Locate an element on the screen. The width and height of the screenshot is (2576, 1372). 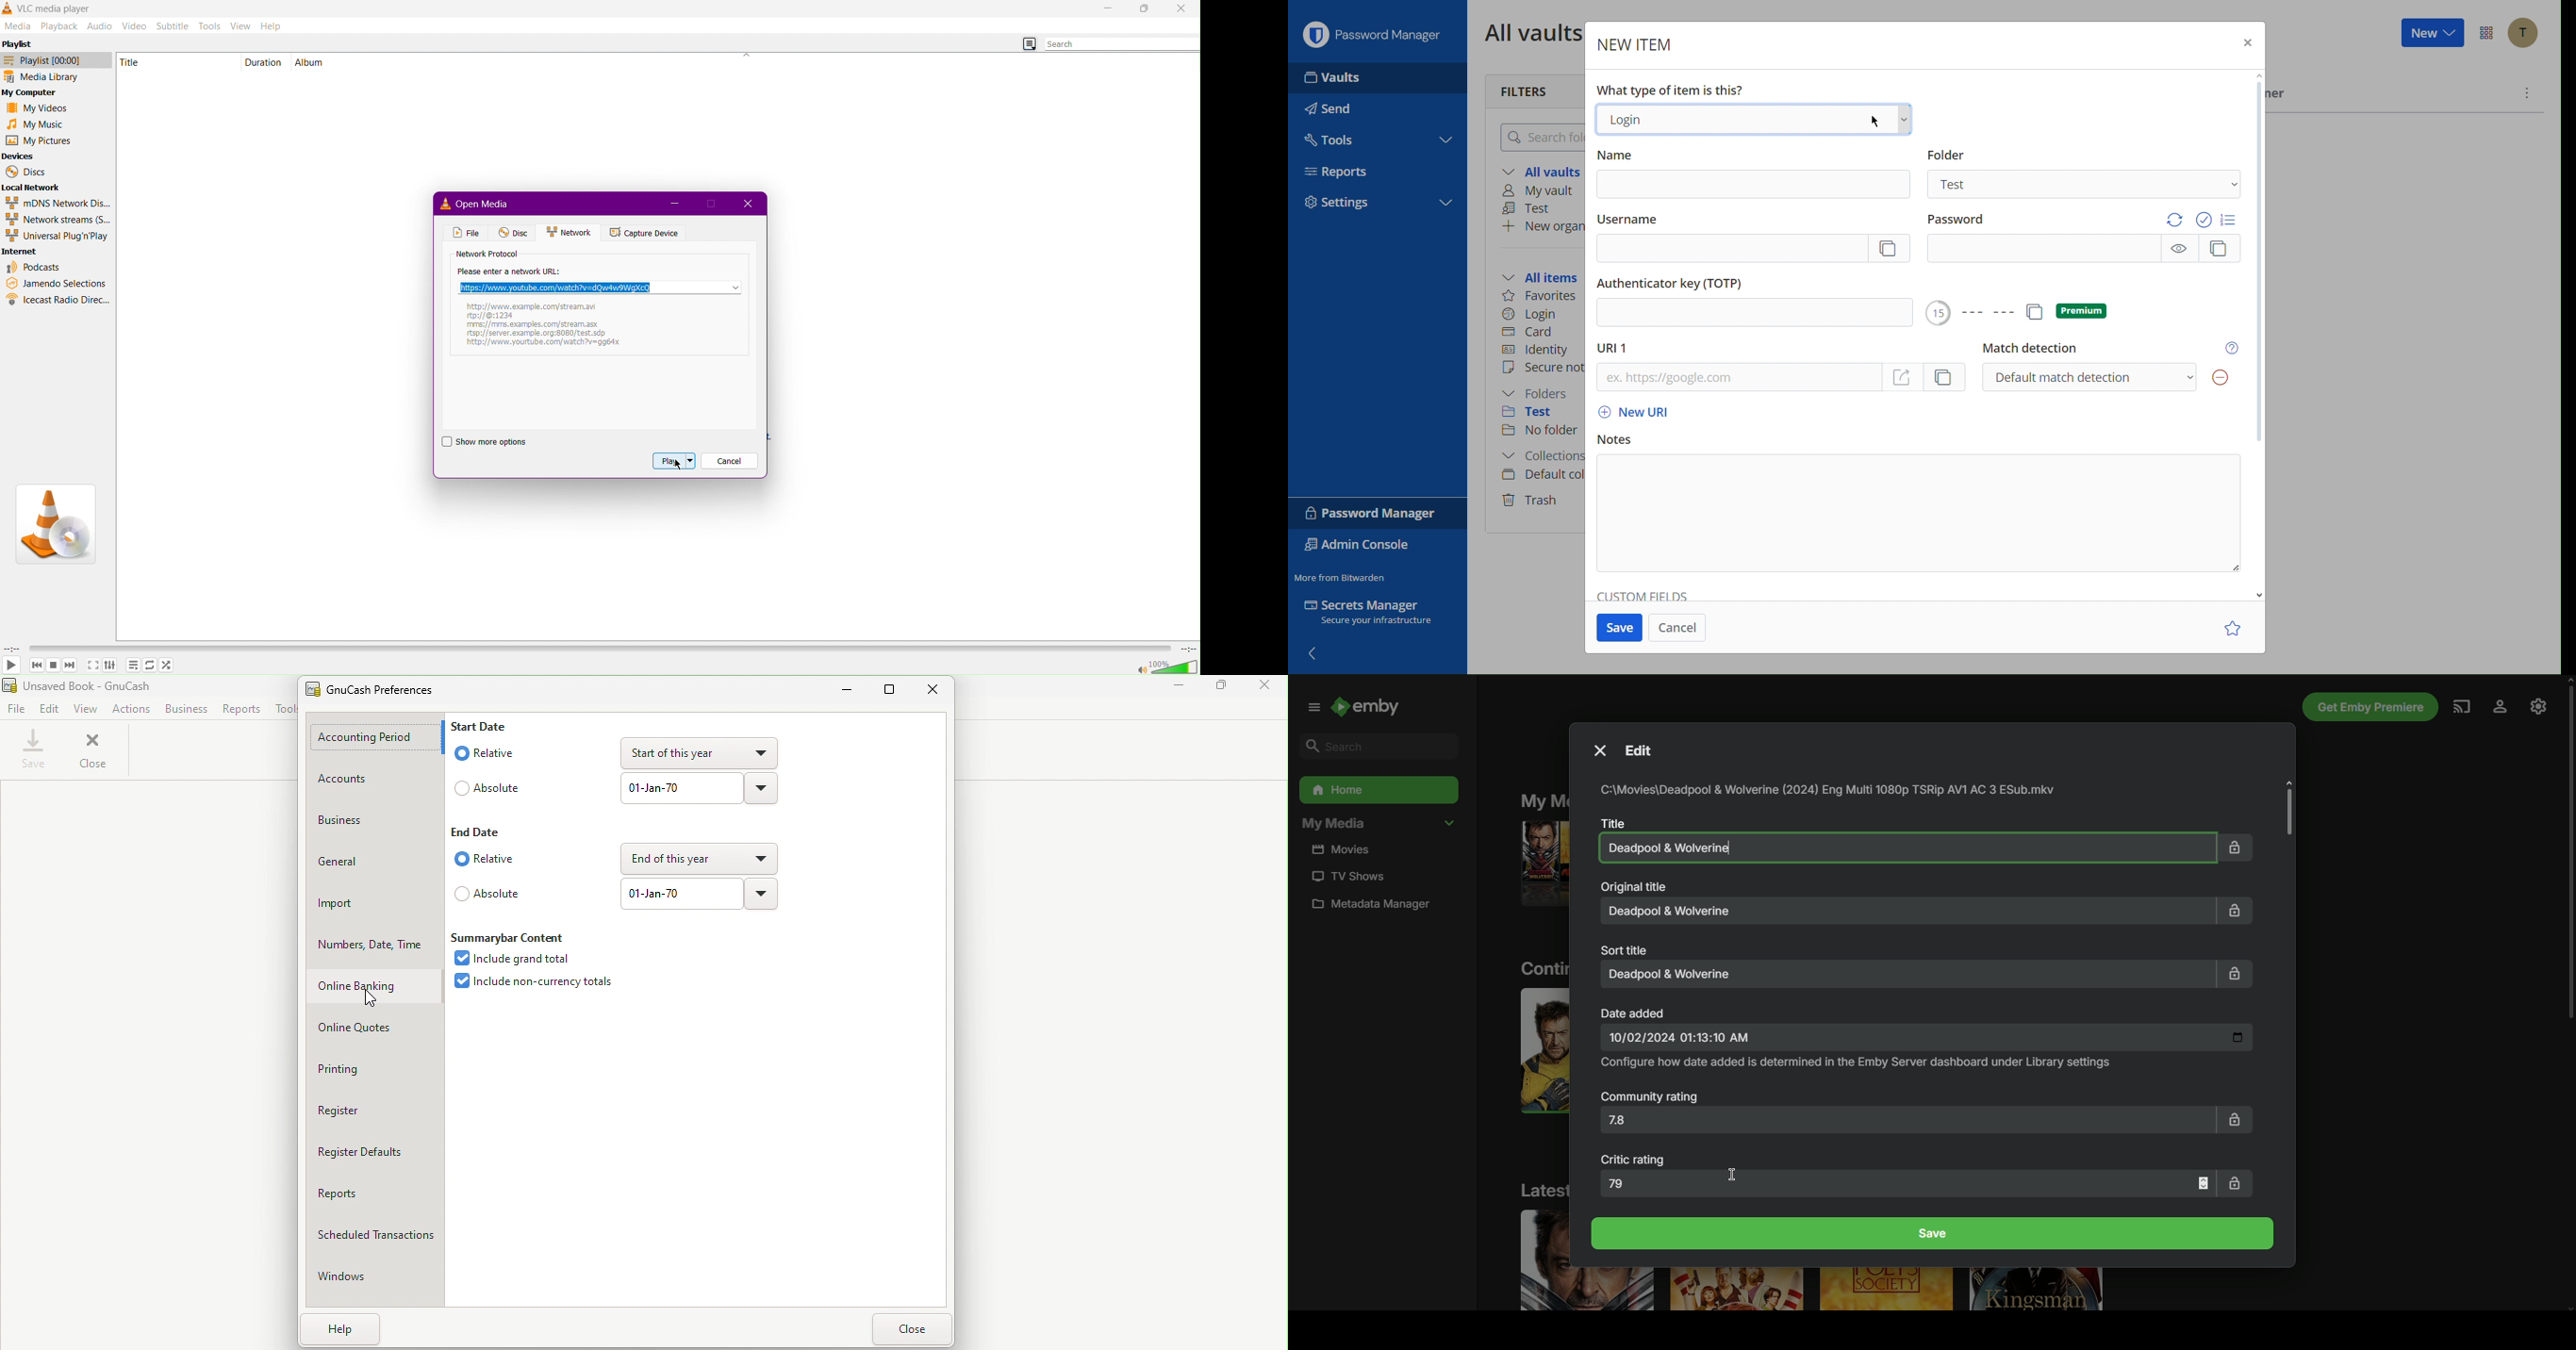
Test is located at coordinates (1531, 207).